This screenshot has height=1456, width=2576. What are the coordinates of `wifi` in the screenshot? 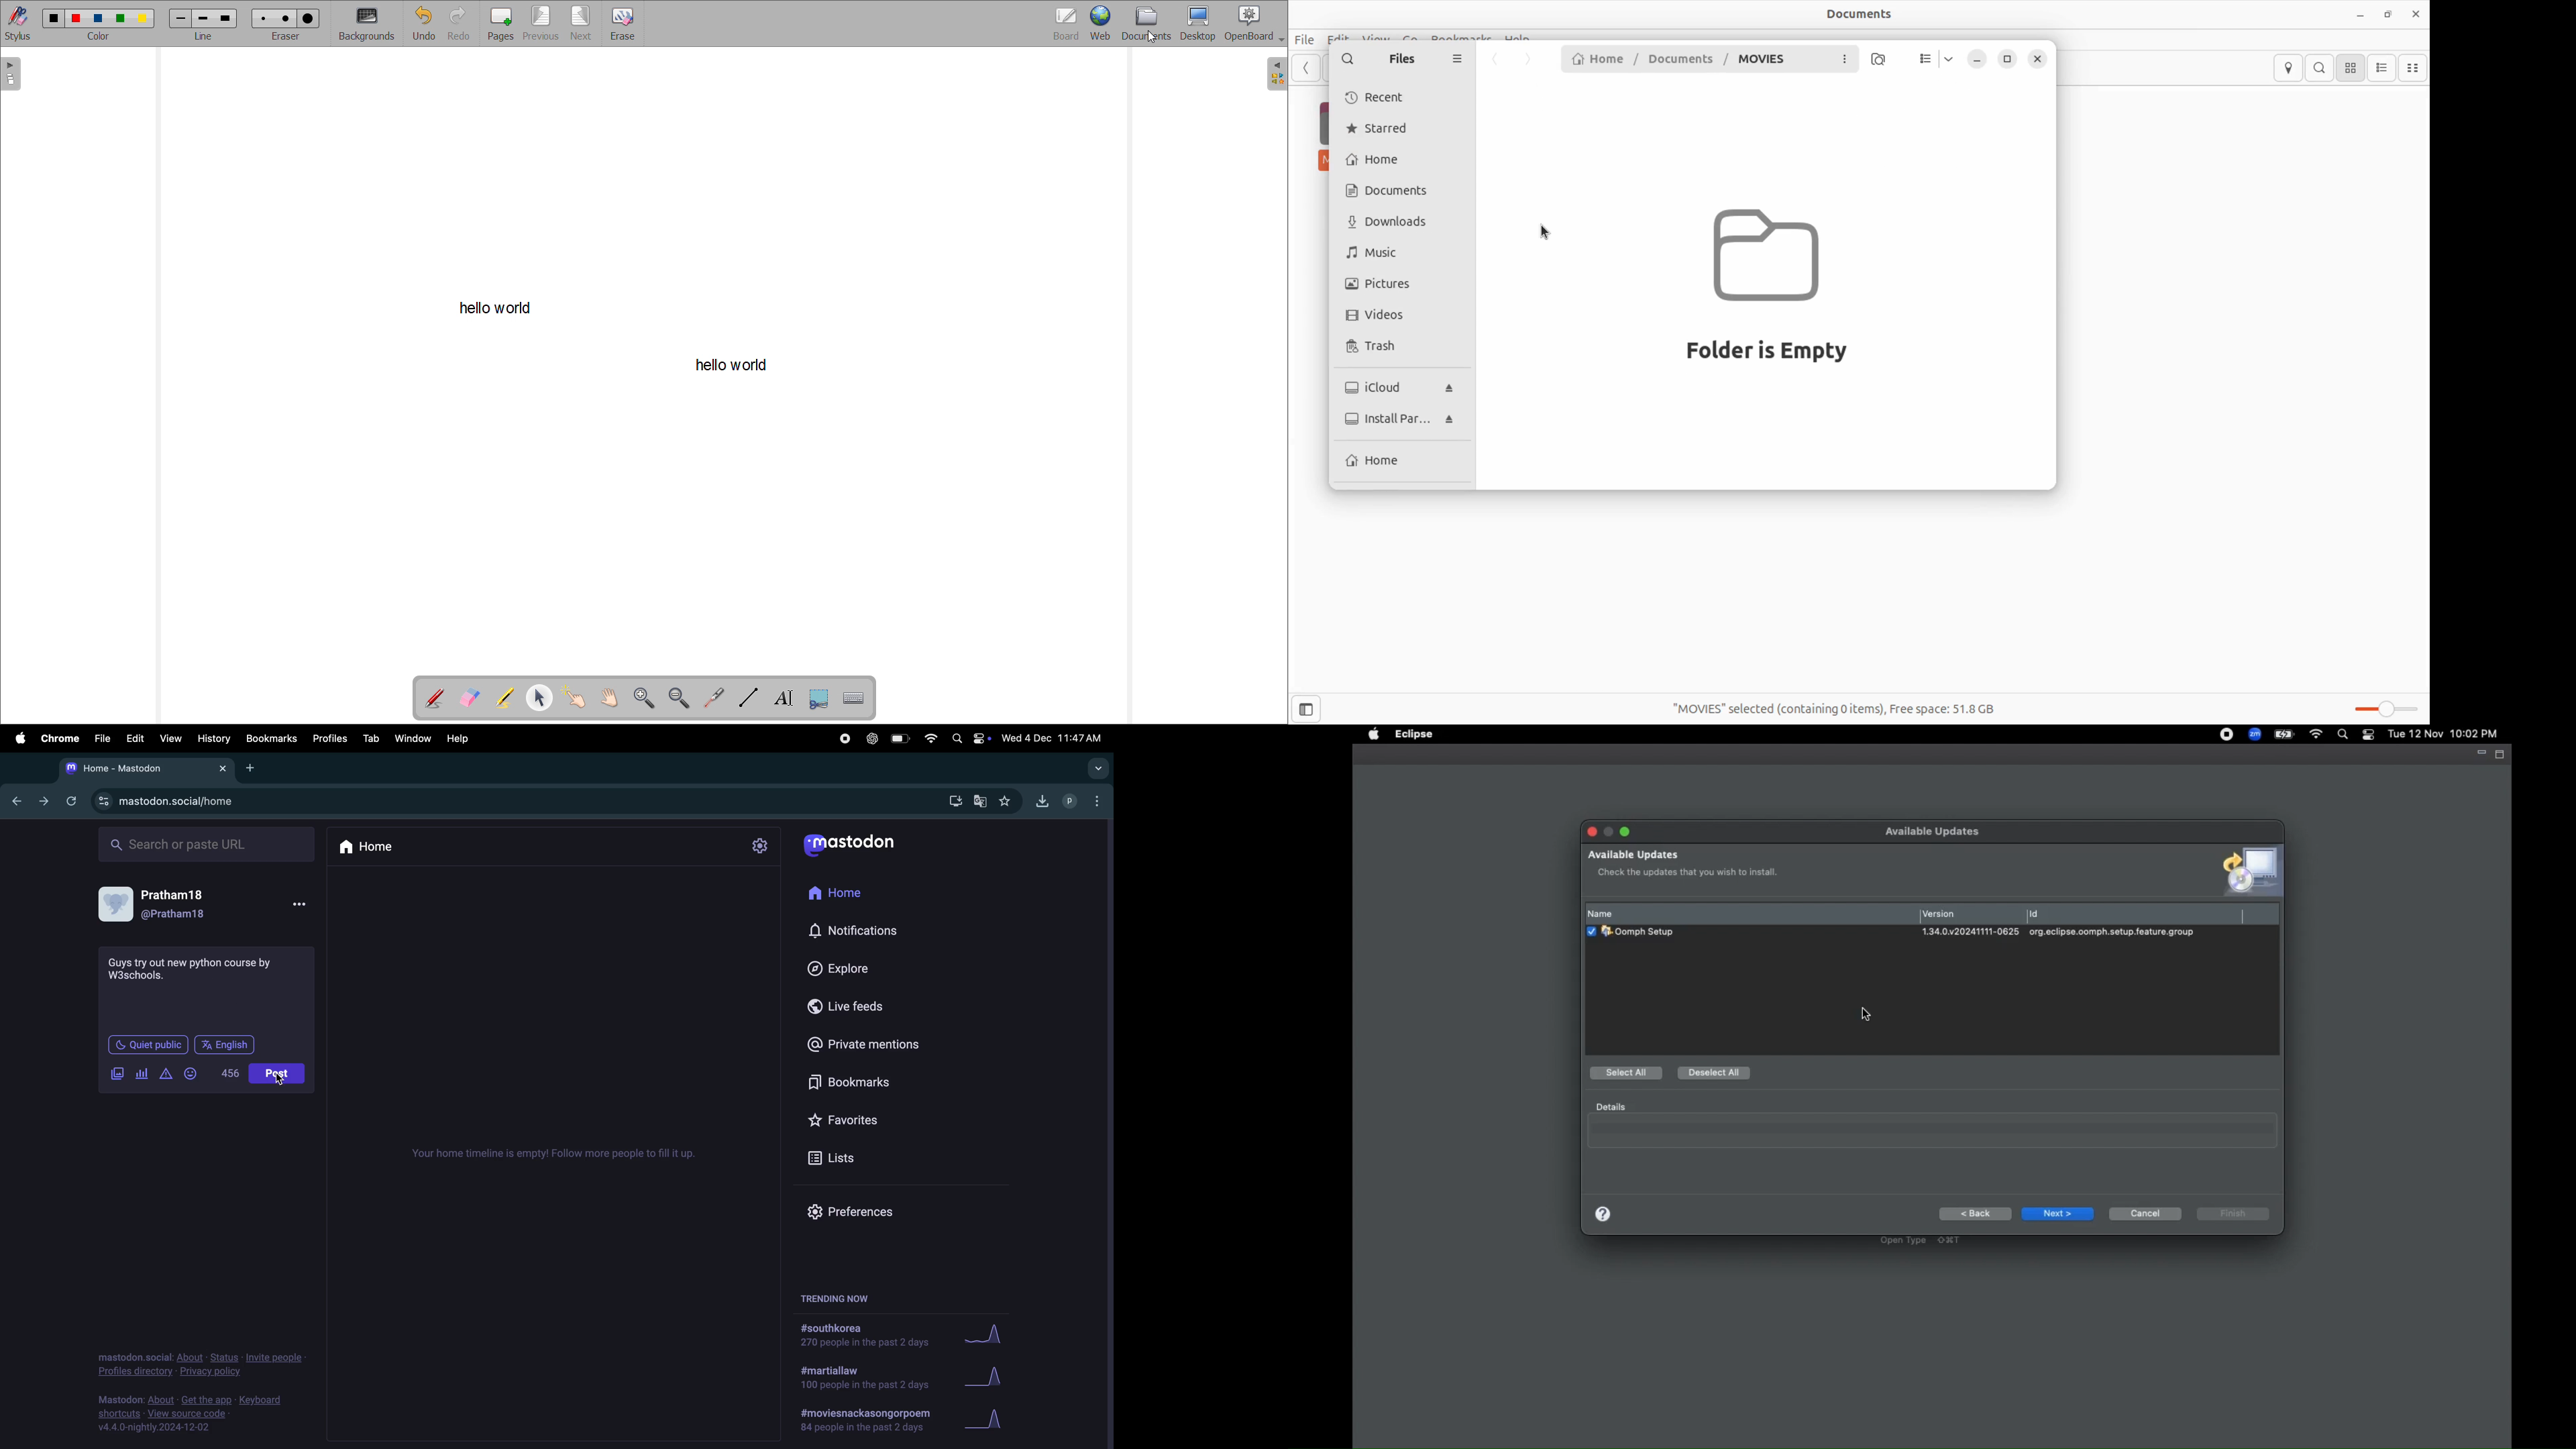 It's located at (930, 737).